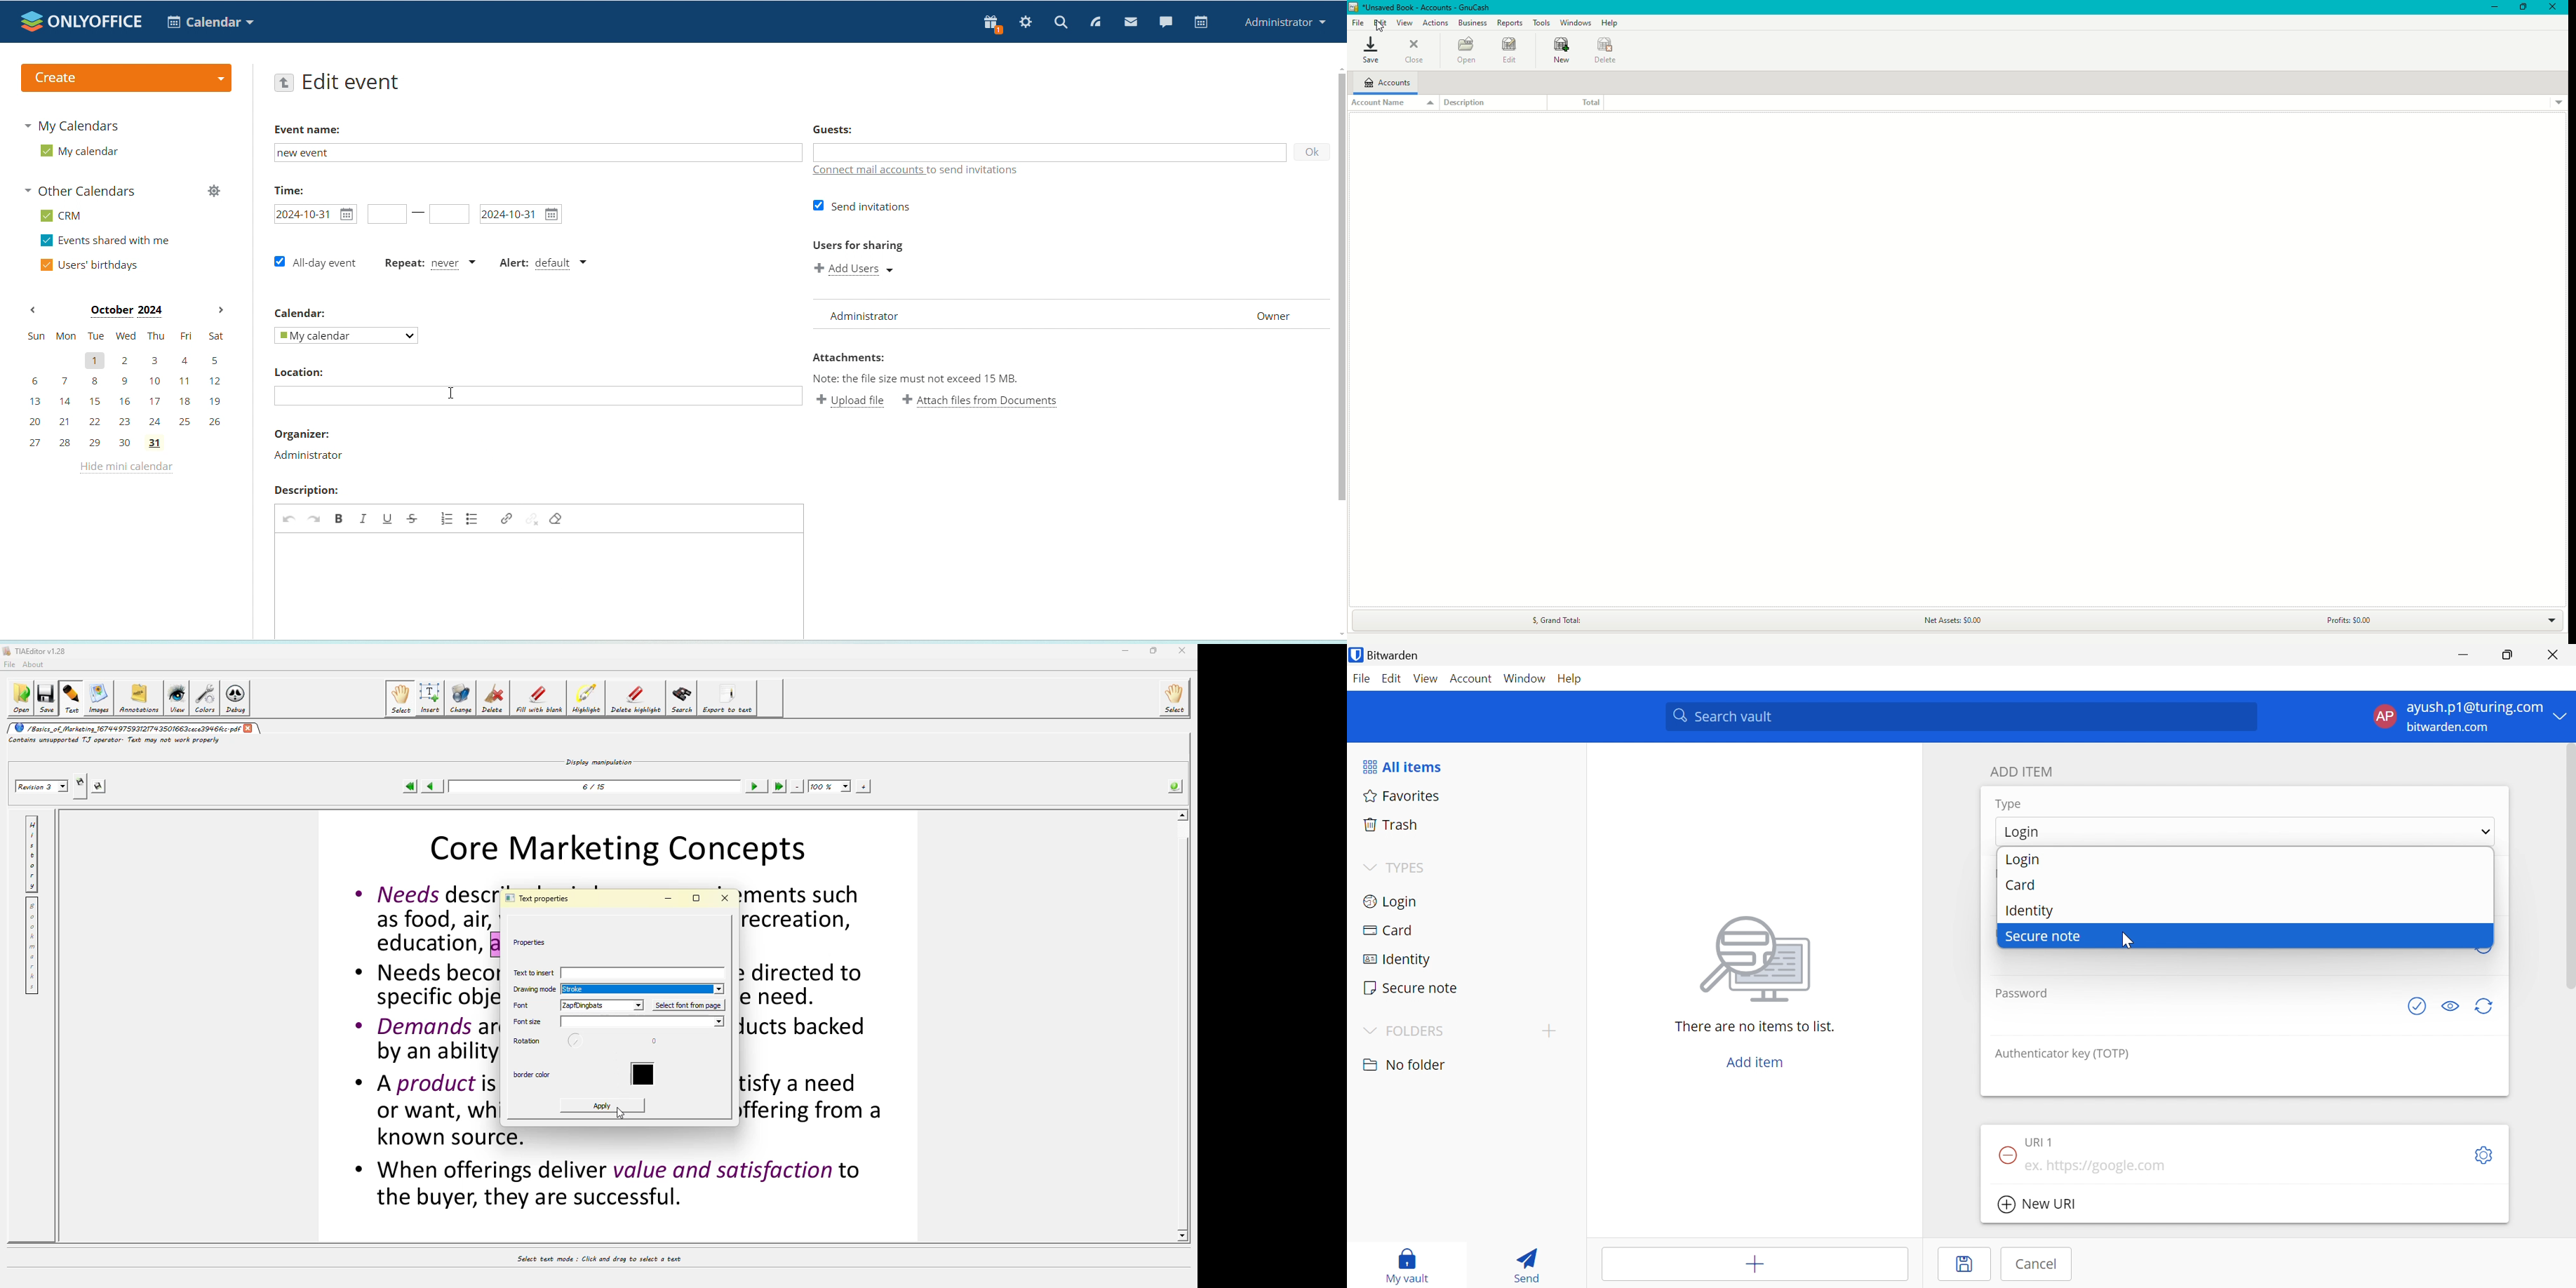 This screenshot has height=1288, width=2576. Describe the element at coordinates (1755, 1026) in the screenshot. I see `There are no items to list.` at that location.